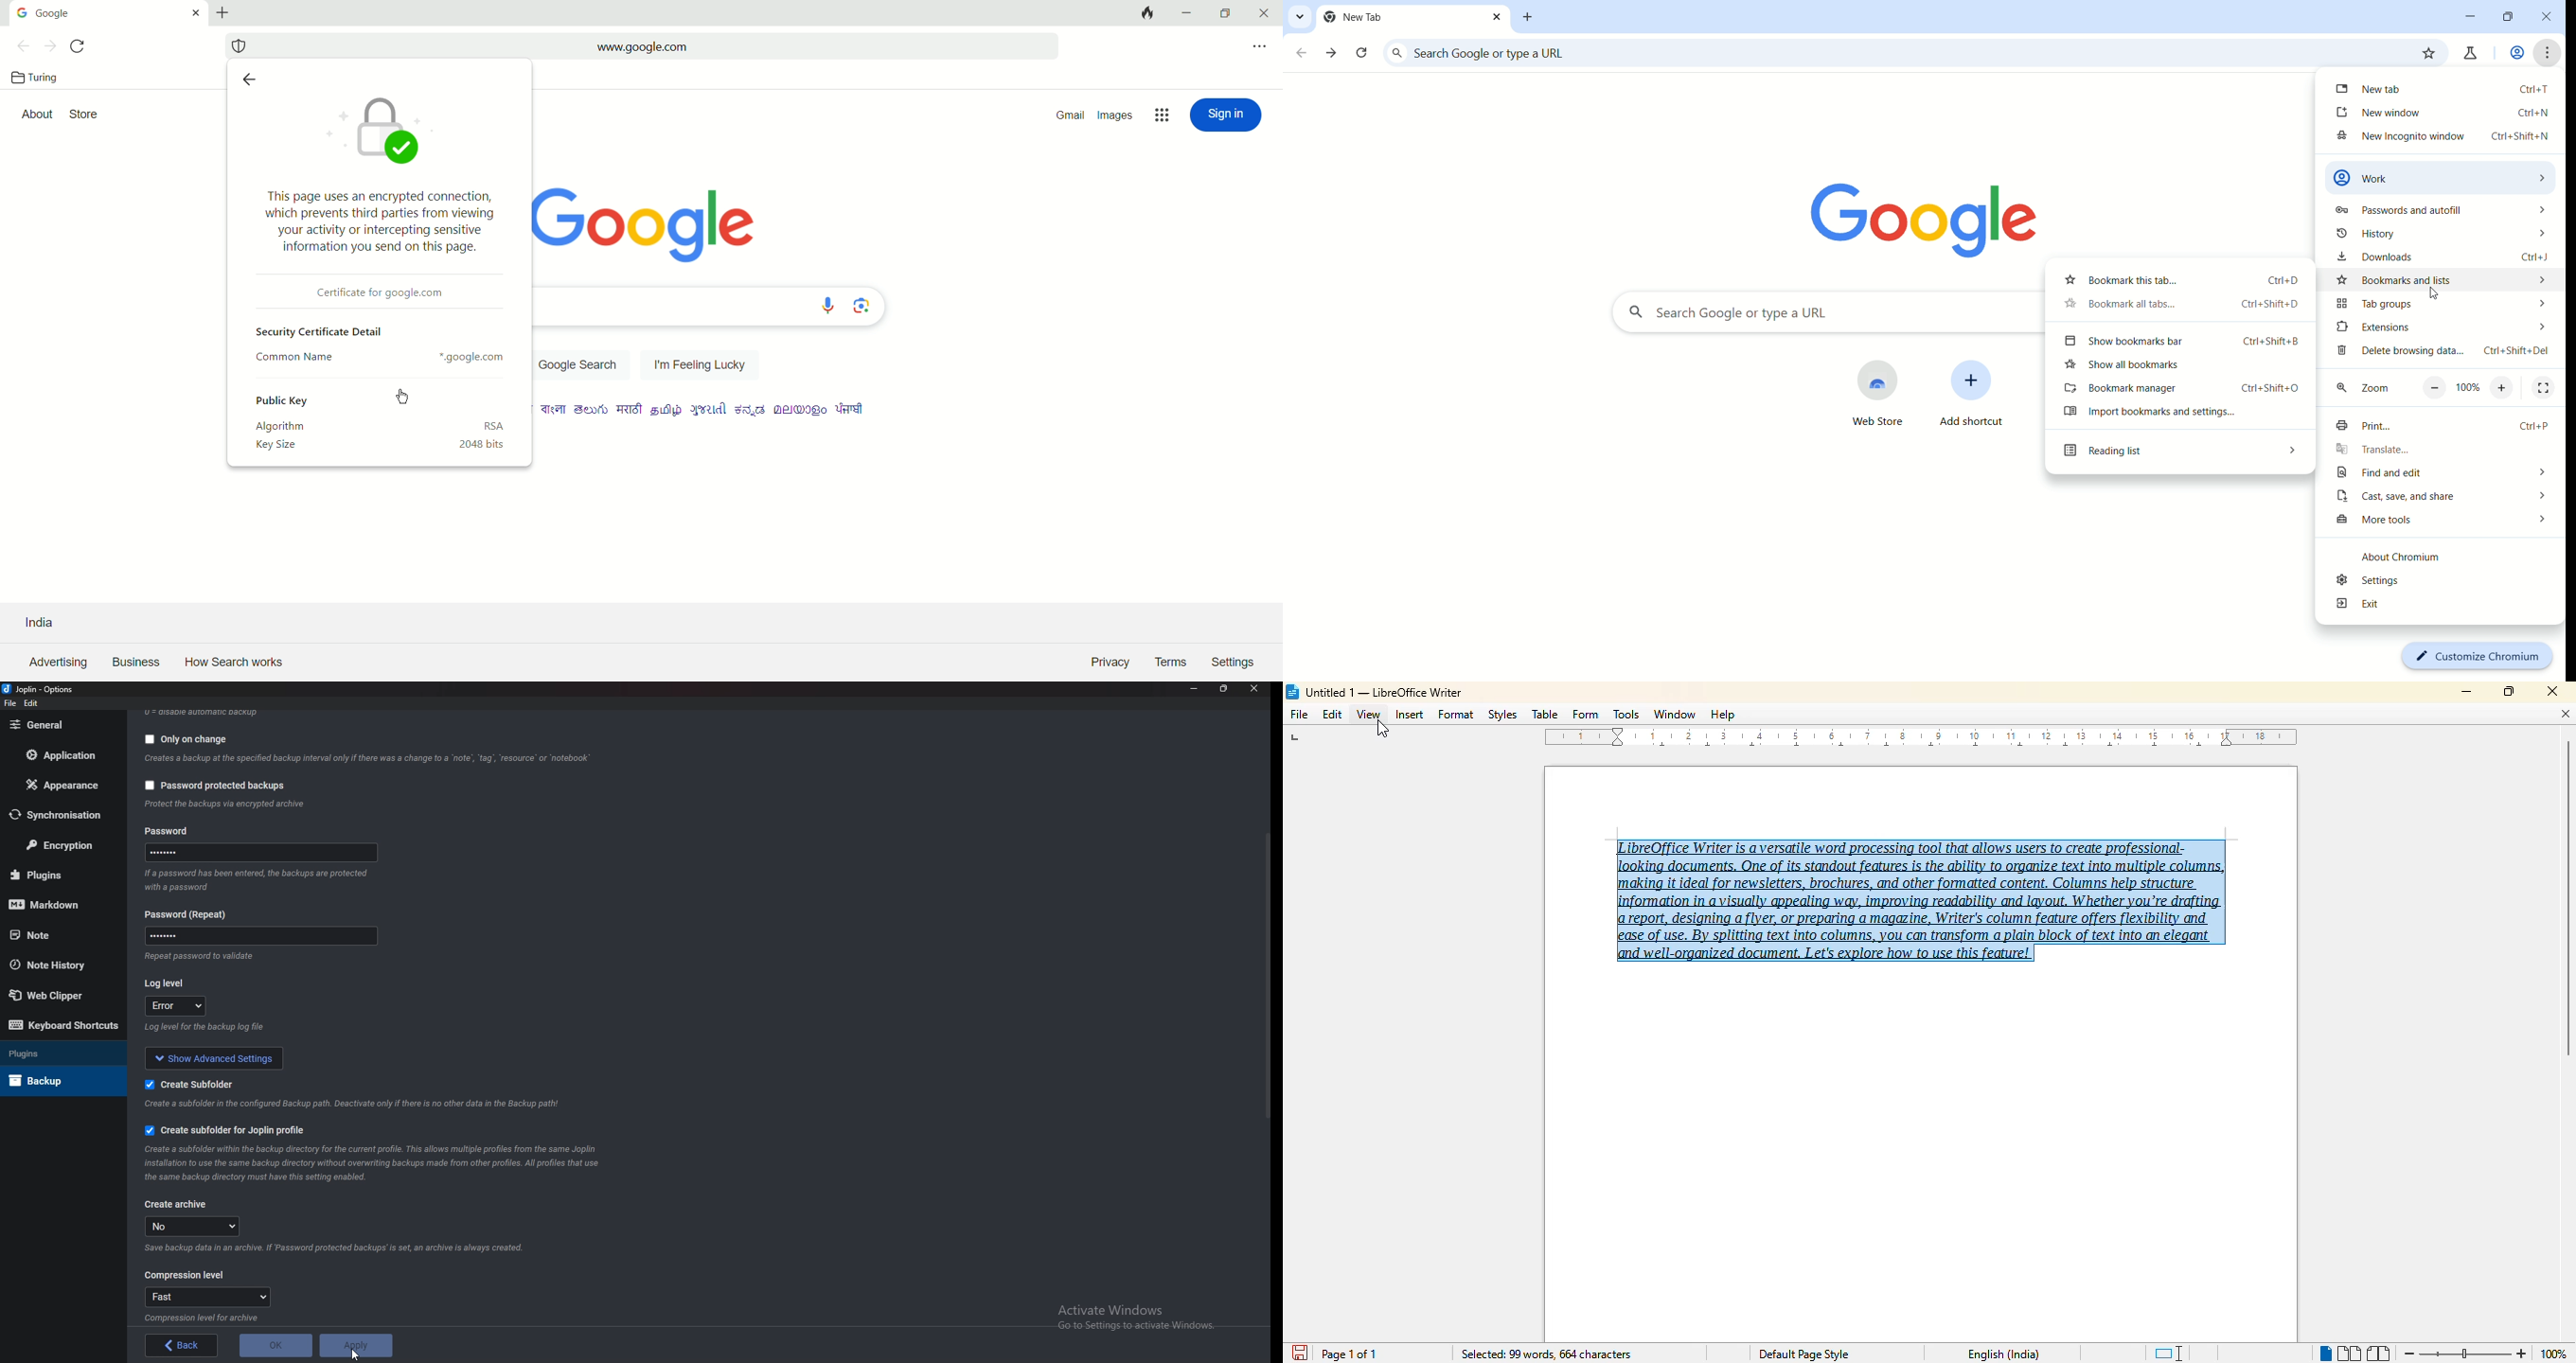 Image resolution: width=2576 pixels, height=1372 pixels. Describe the element at coordinates (1364, 55) in the screenshot. I see `reload` at that location.